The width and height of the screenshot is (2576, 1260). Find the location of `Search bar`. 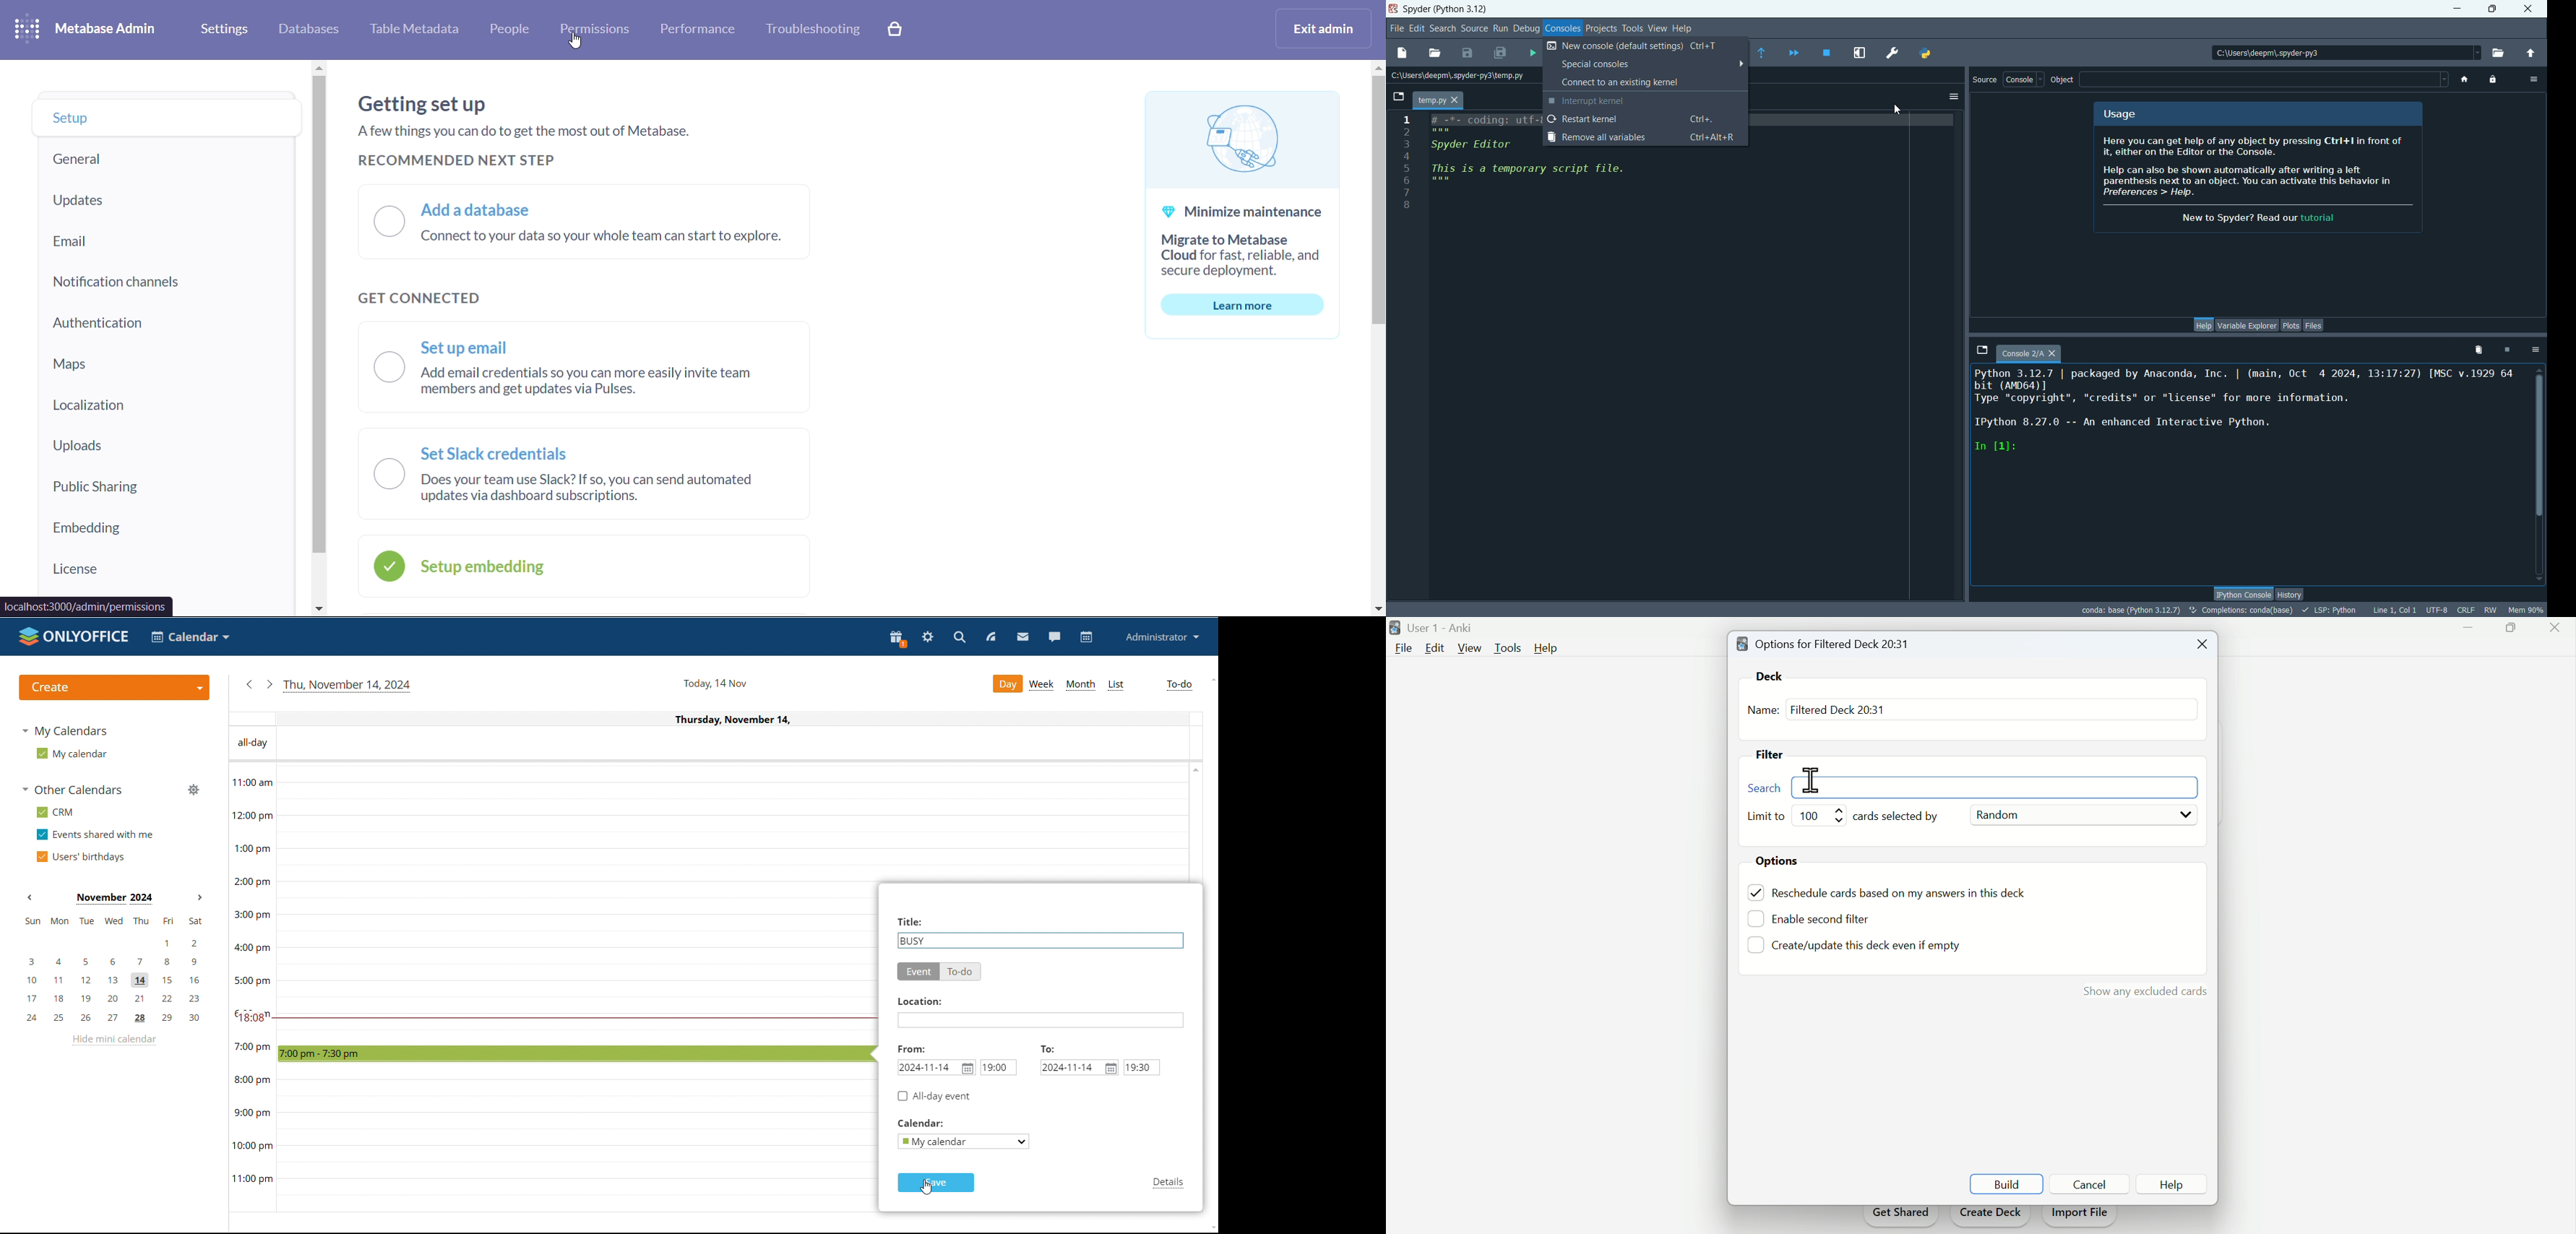

Search bar is located at coordinates (1981, 787).